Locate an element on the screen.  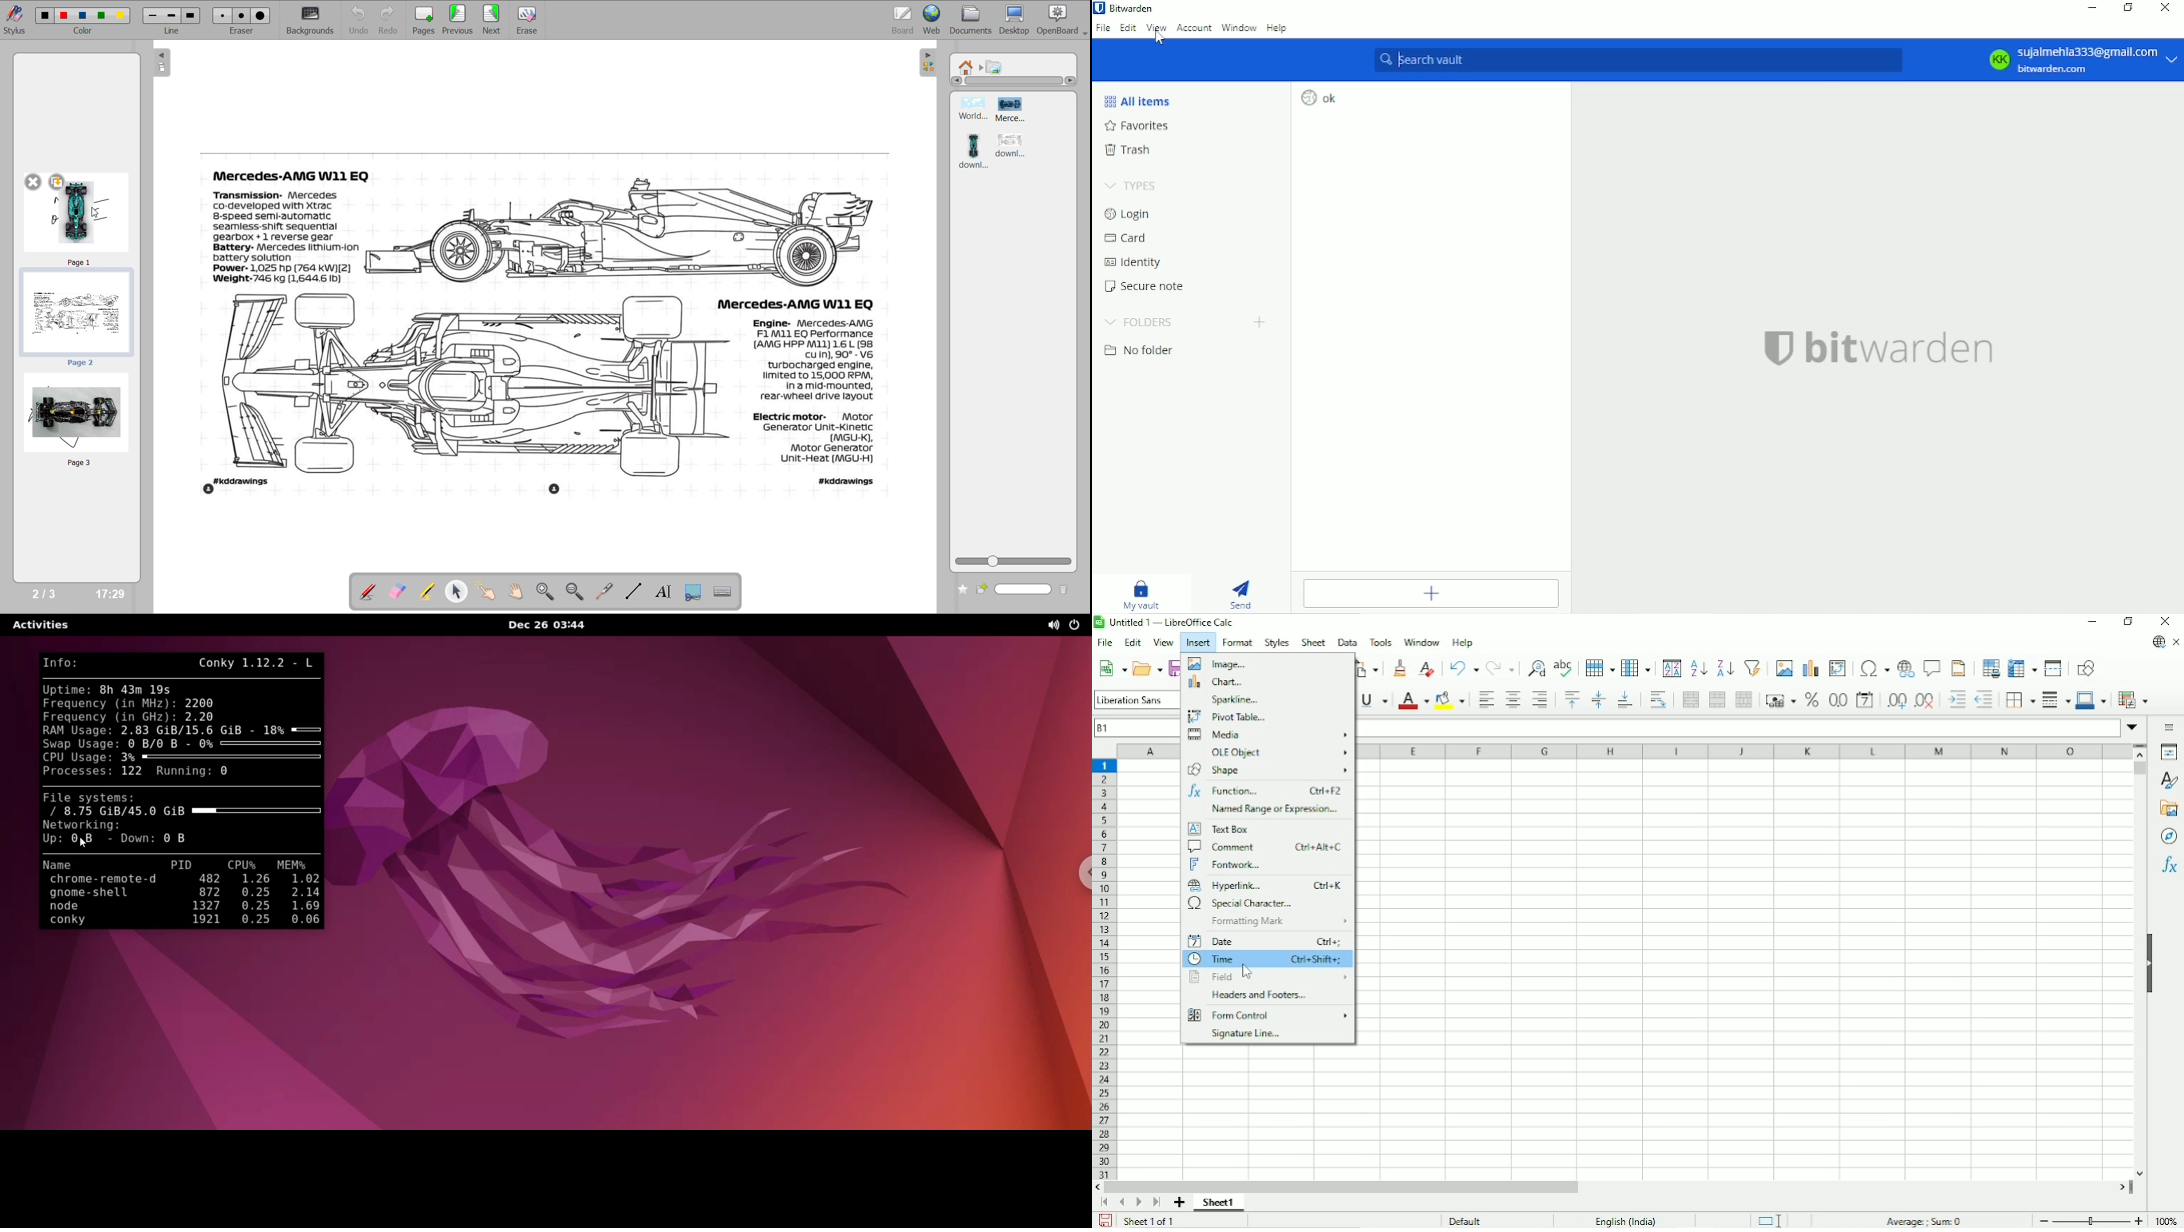
Format is located at coordinates (1238, 642).